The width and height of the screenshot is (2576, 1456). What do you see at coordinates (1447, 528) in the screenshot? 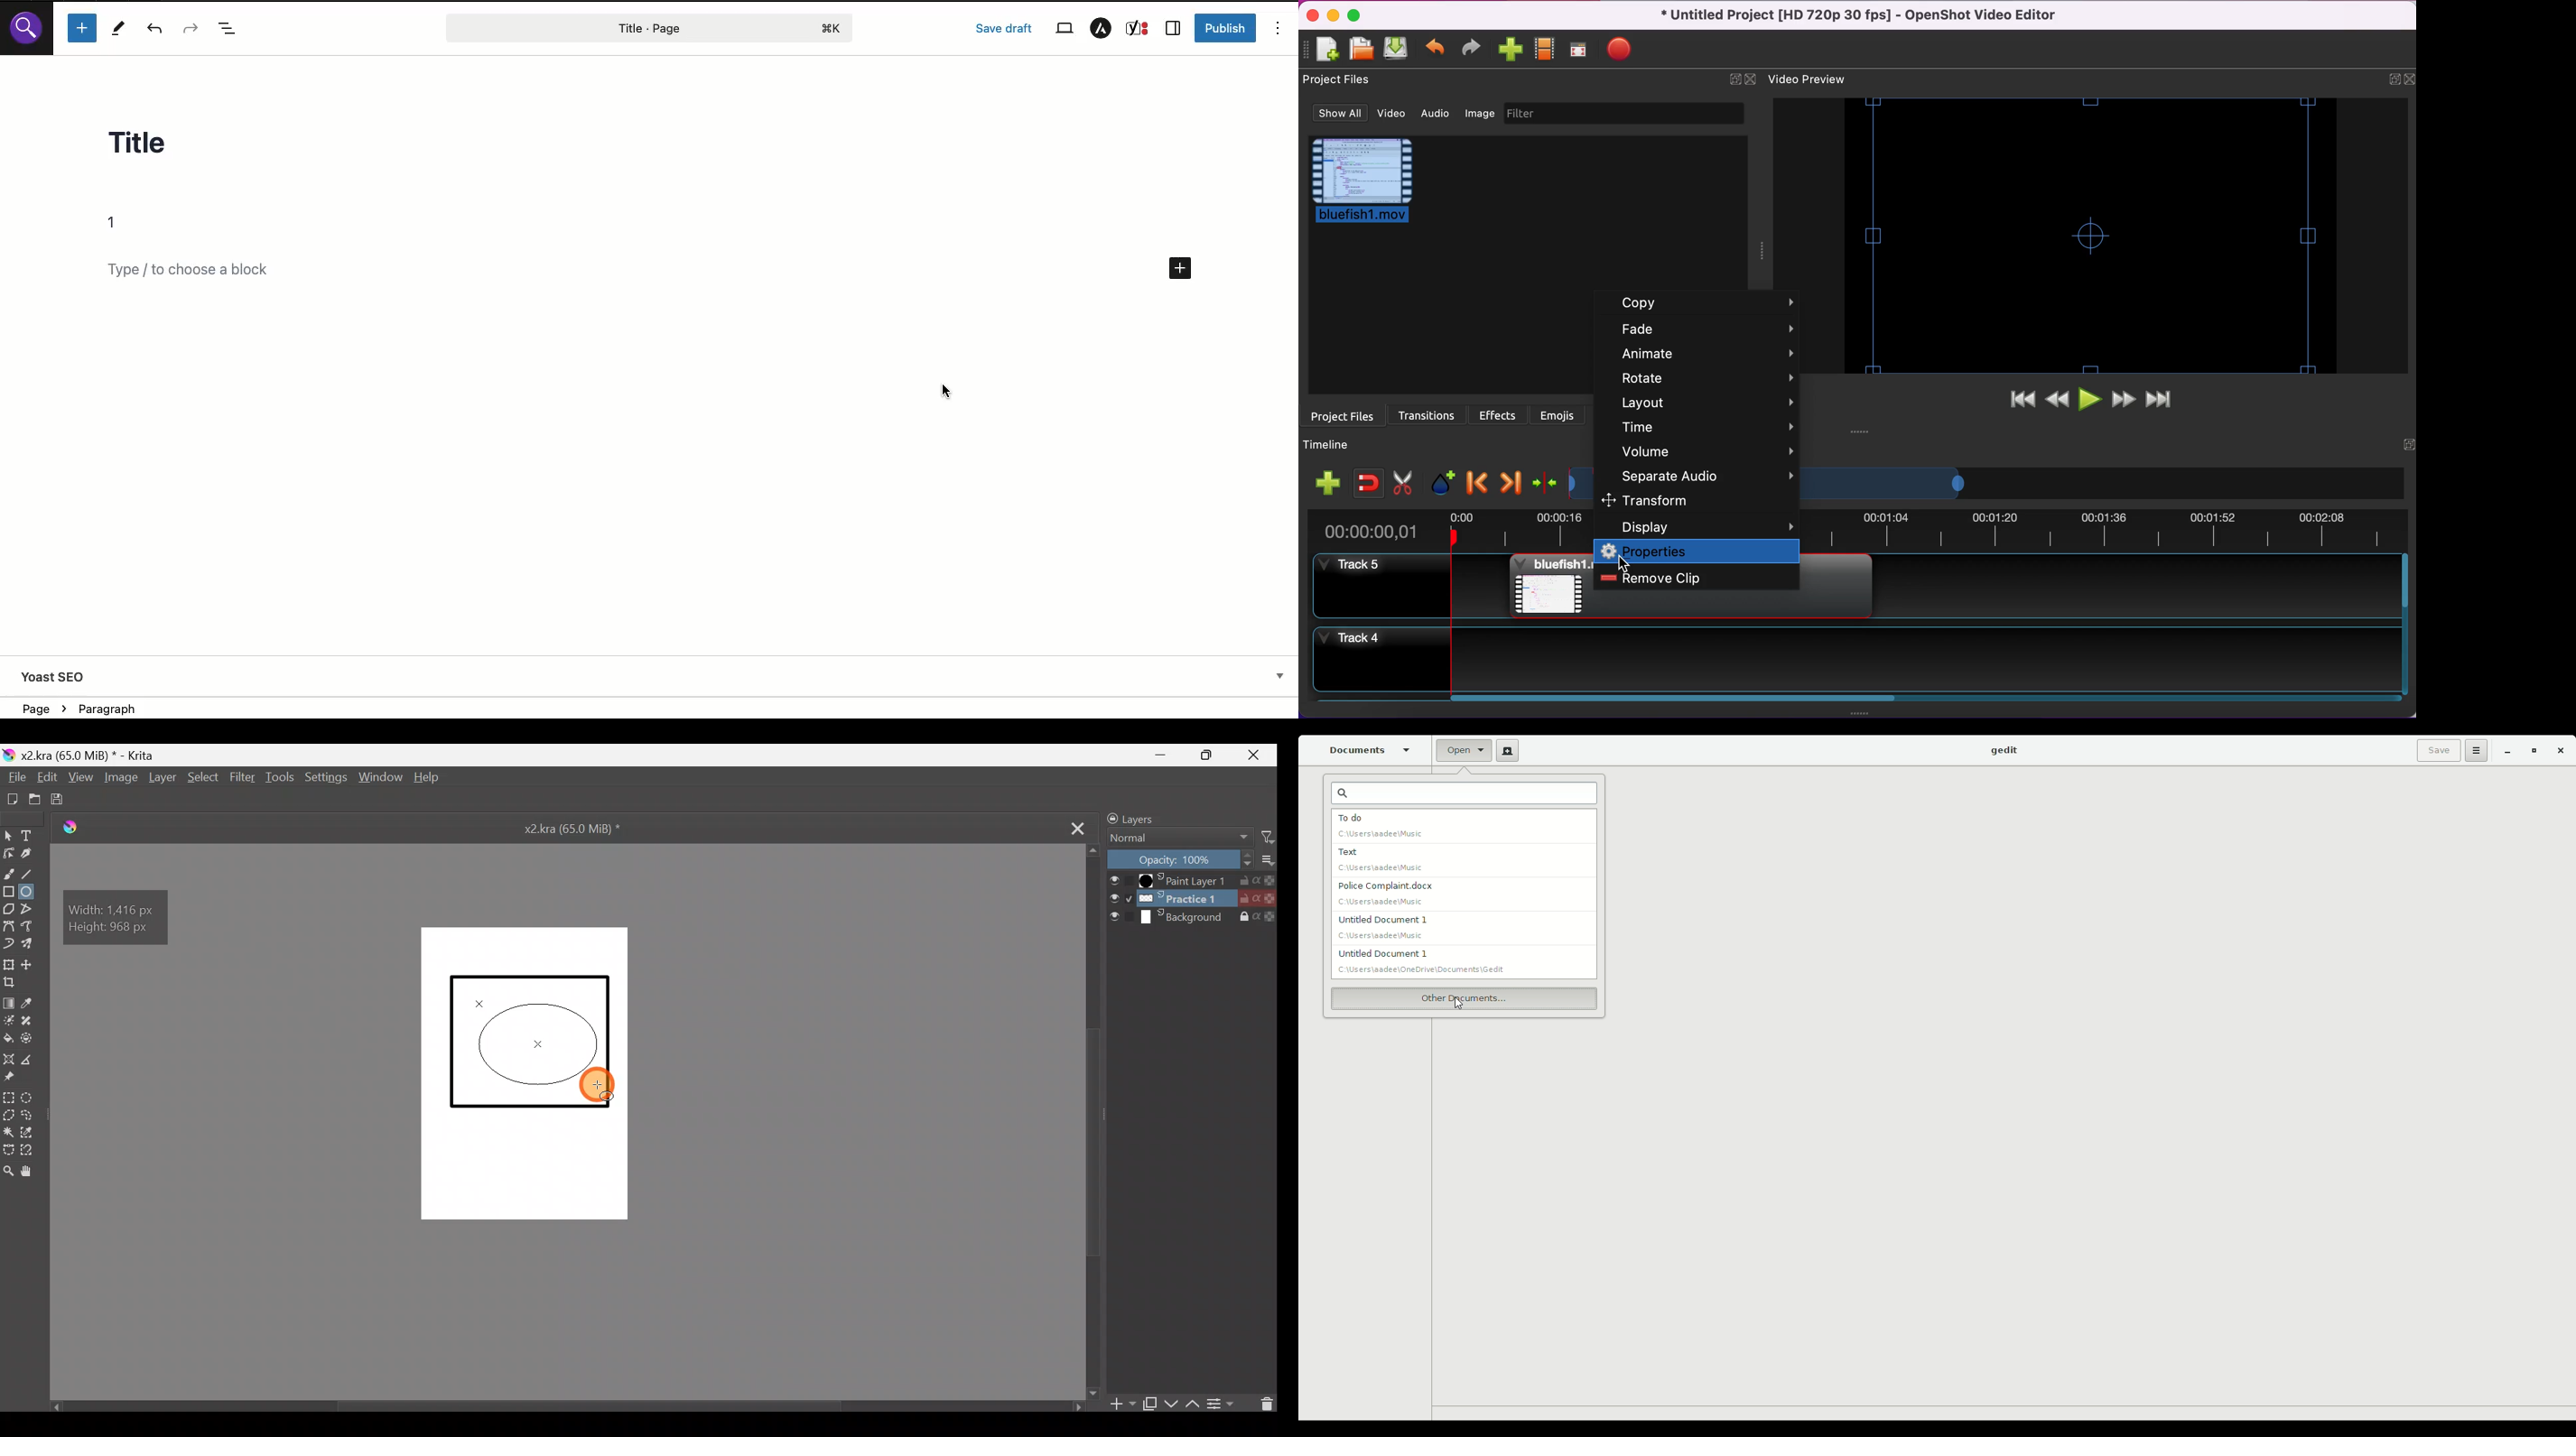
I see `time duration` at bounding box center [1447, 528].